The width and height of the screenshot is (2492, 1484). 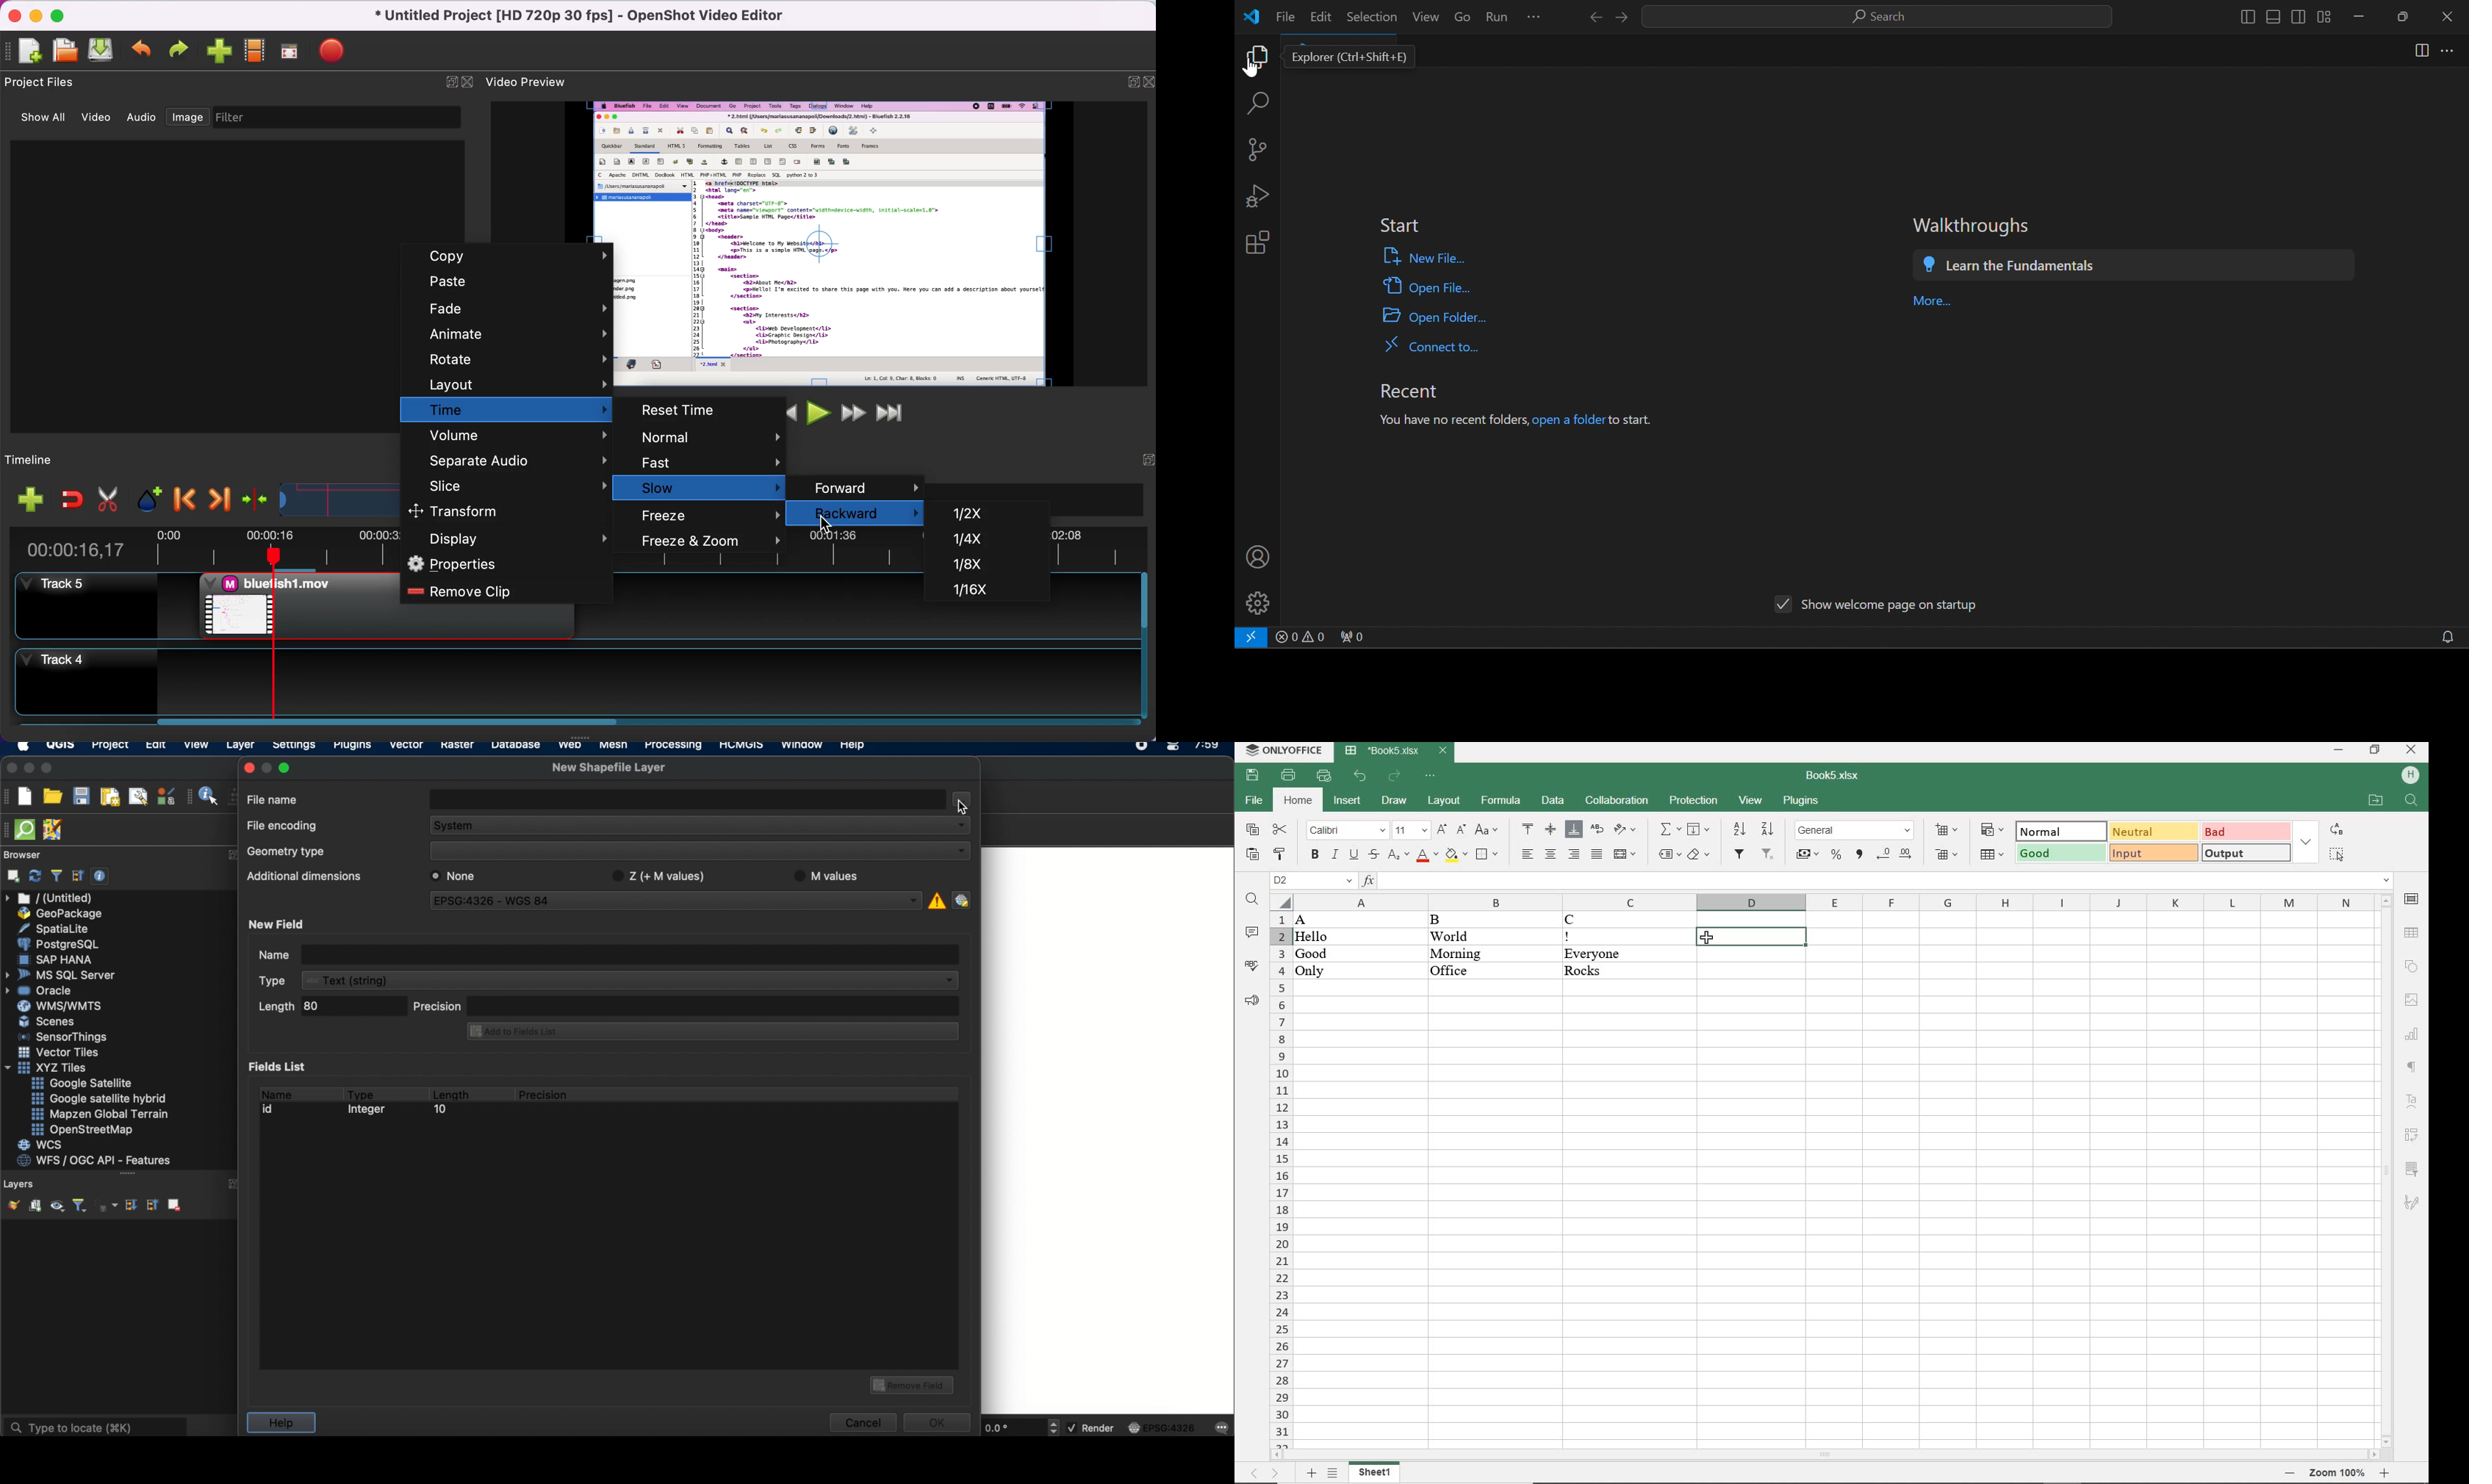 What do you see at coordinates (183, 496) in the screenshot?
I see `previous marker` at bounding box center [183, 496].